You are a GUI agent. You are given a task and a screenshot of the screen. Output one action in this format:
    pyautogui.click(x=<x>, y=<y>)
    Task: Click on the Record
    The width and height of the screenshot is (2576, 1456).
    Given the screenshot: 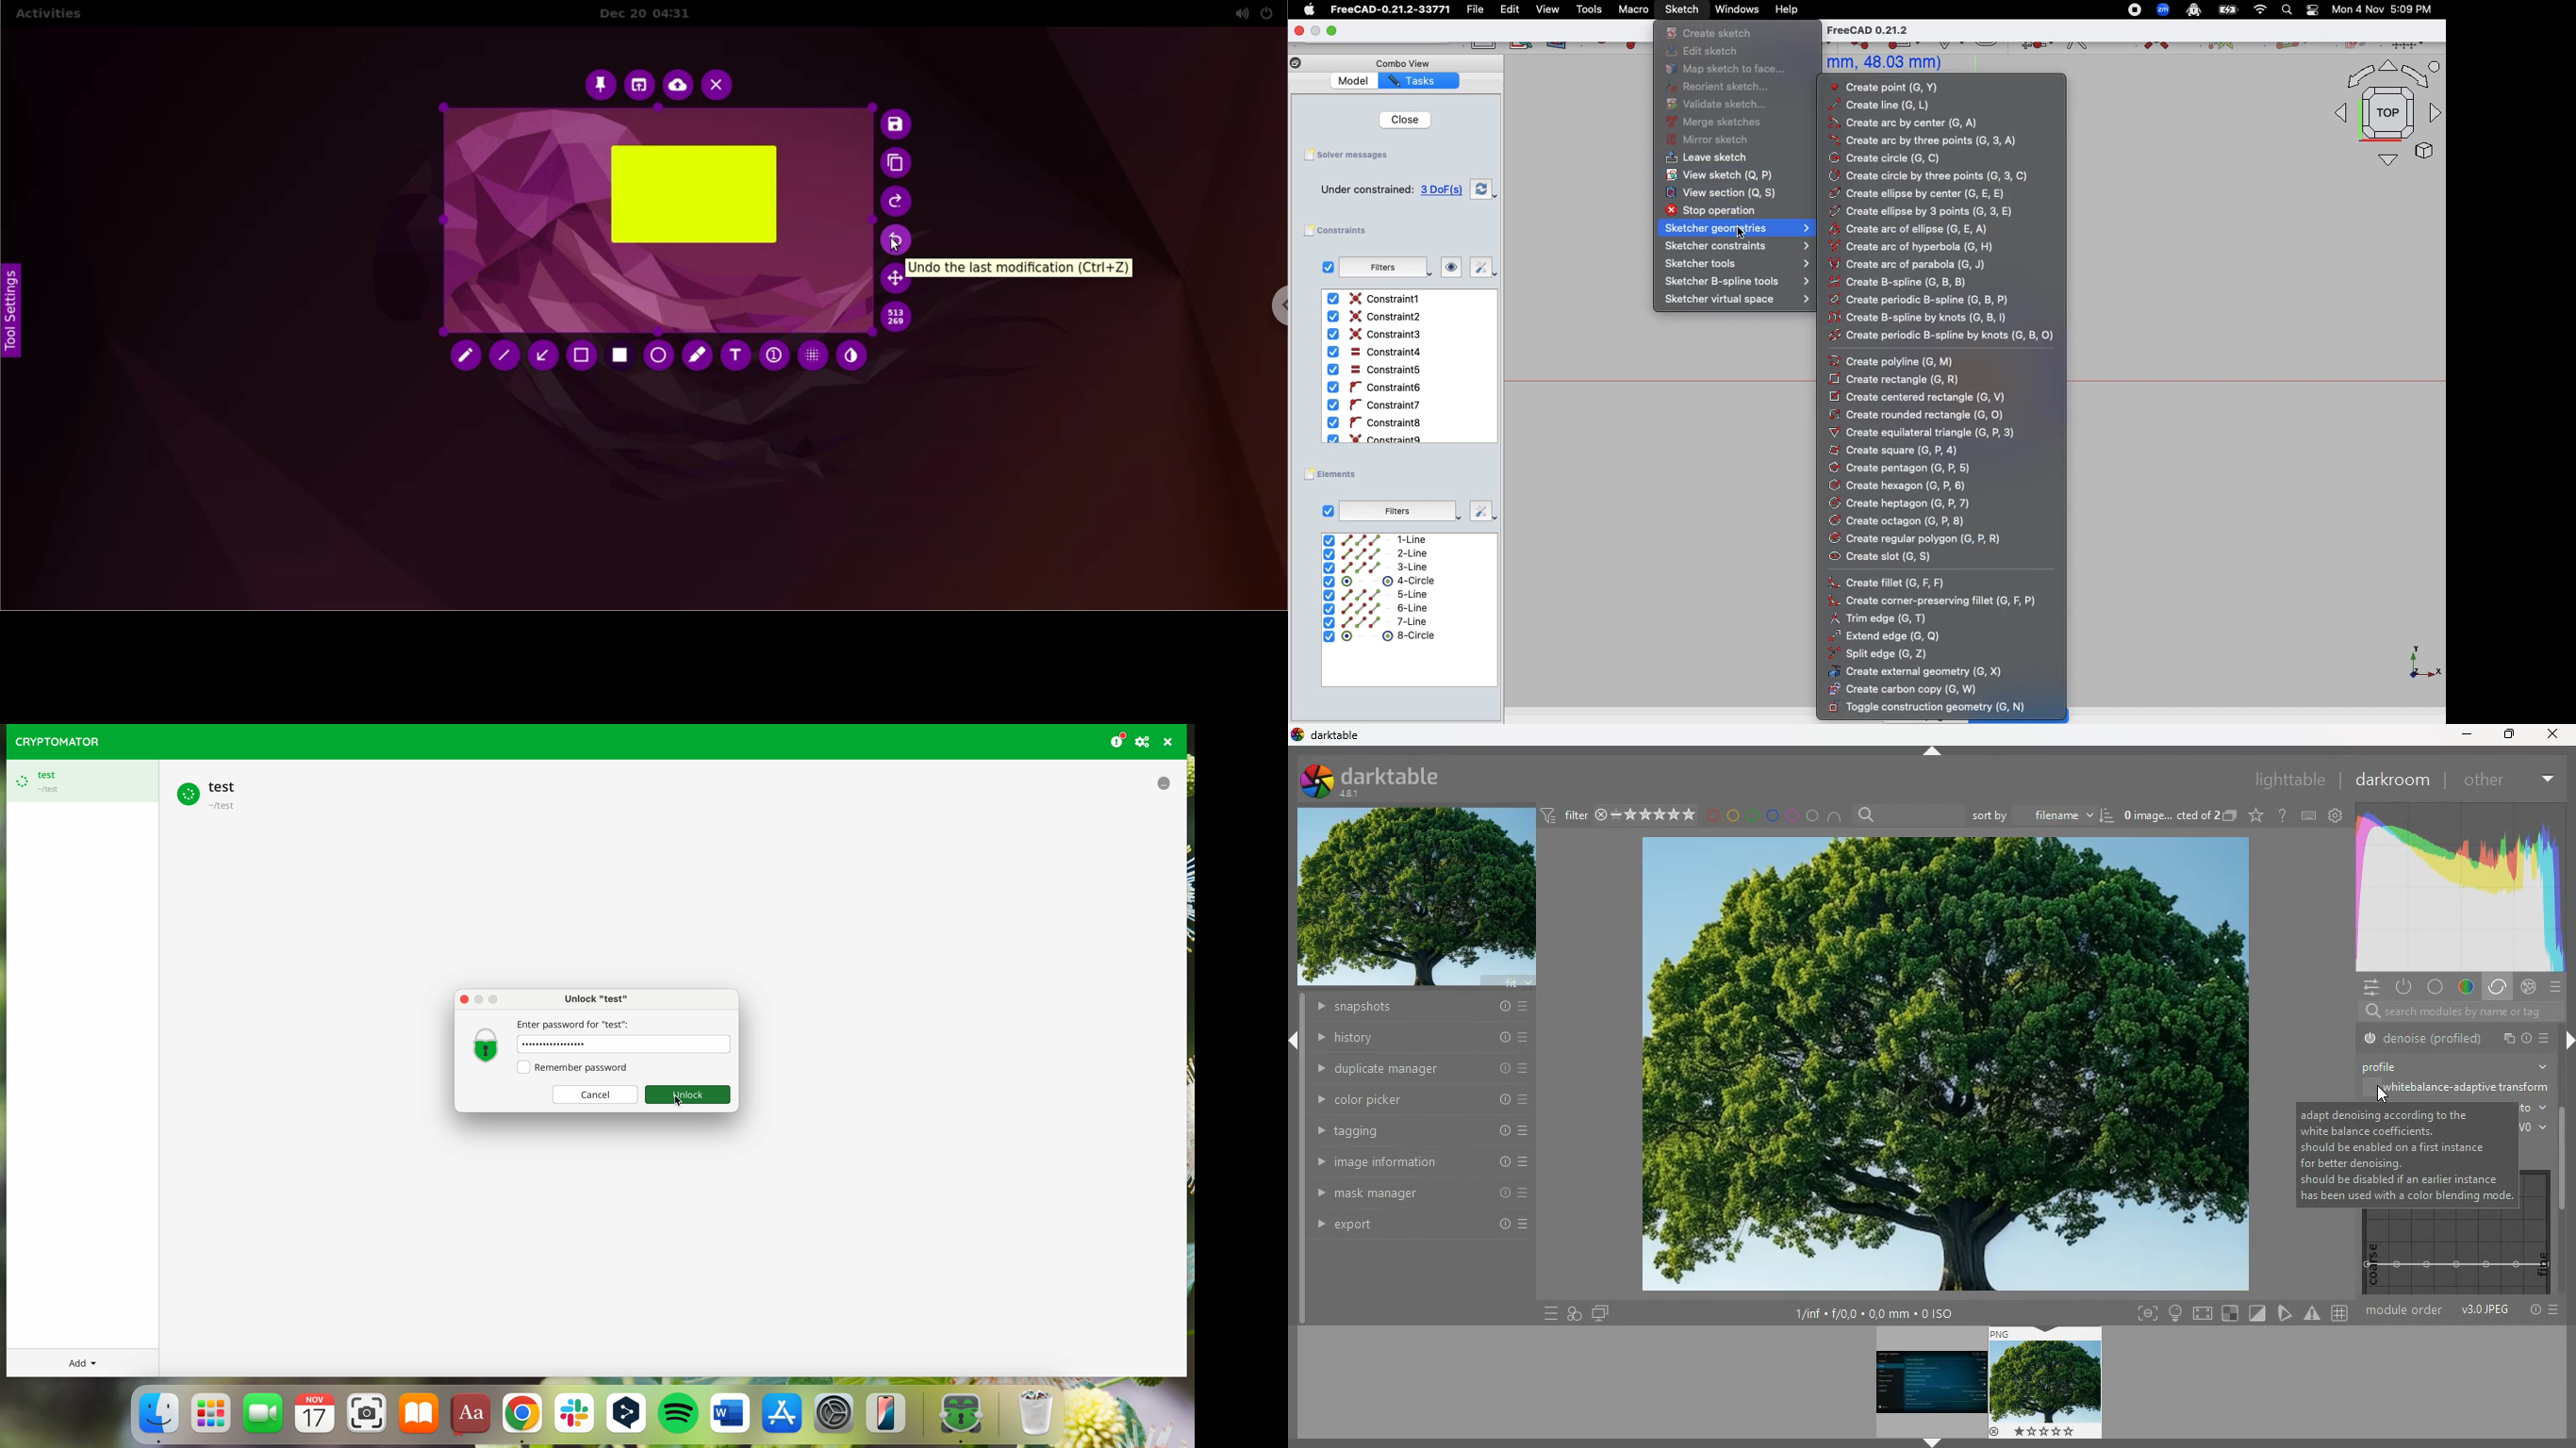 What is the action you would take?
    pyautogui.click(x=2128, y=10)
    